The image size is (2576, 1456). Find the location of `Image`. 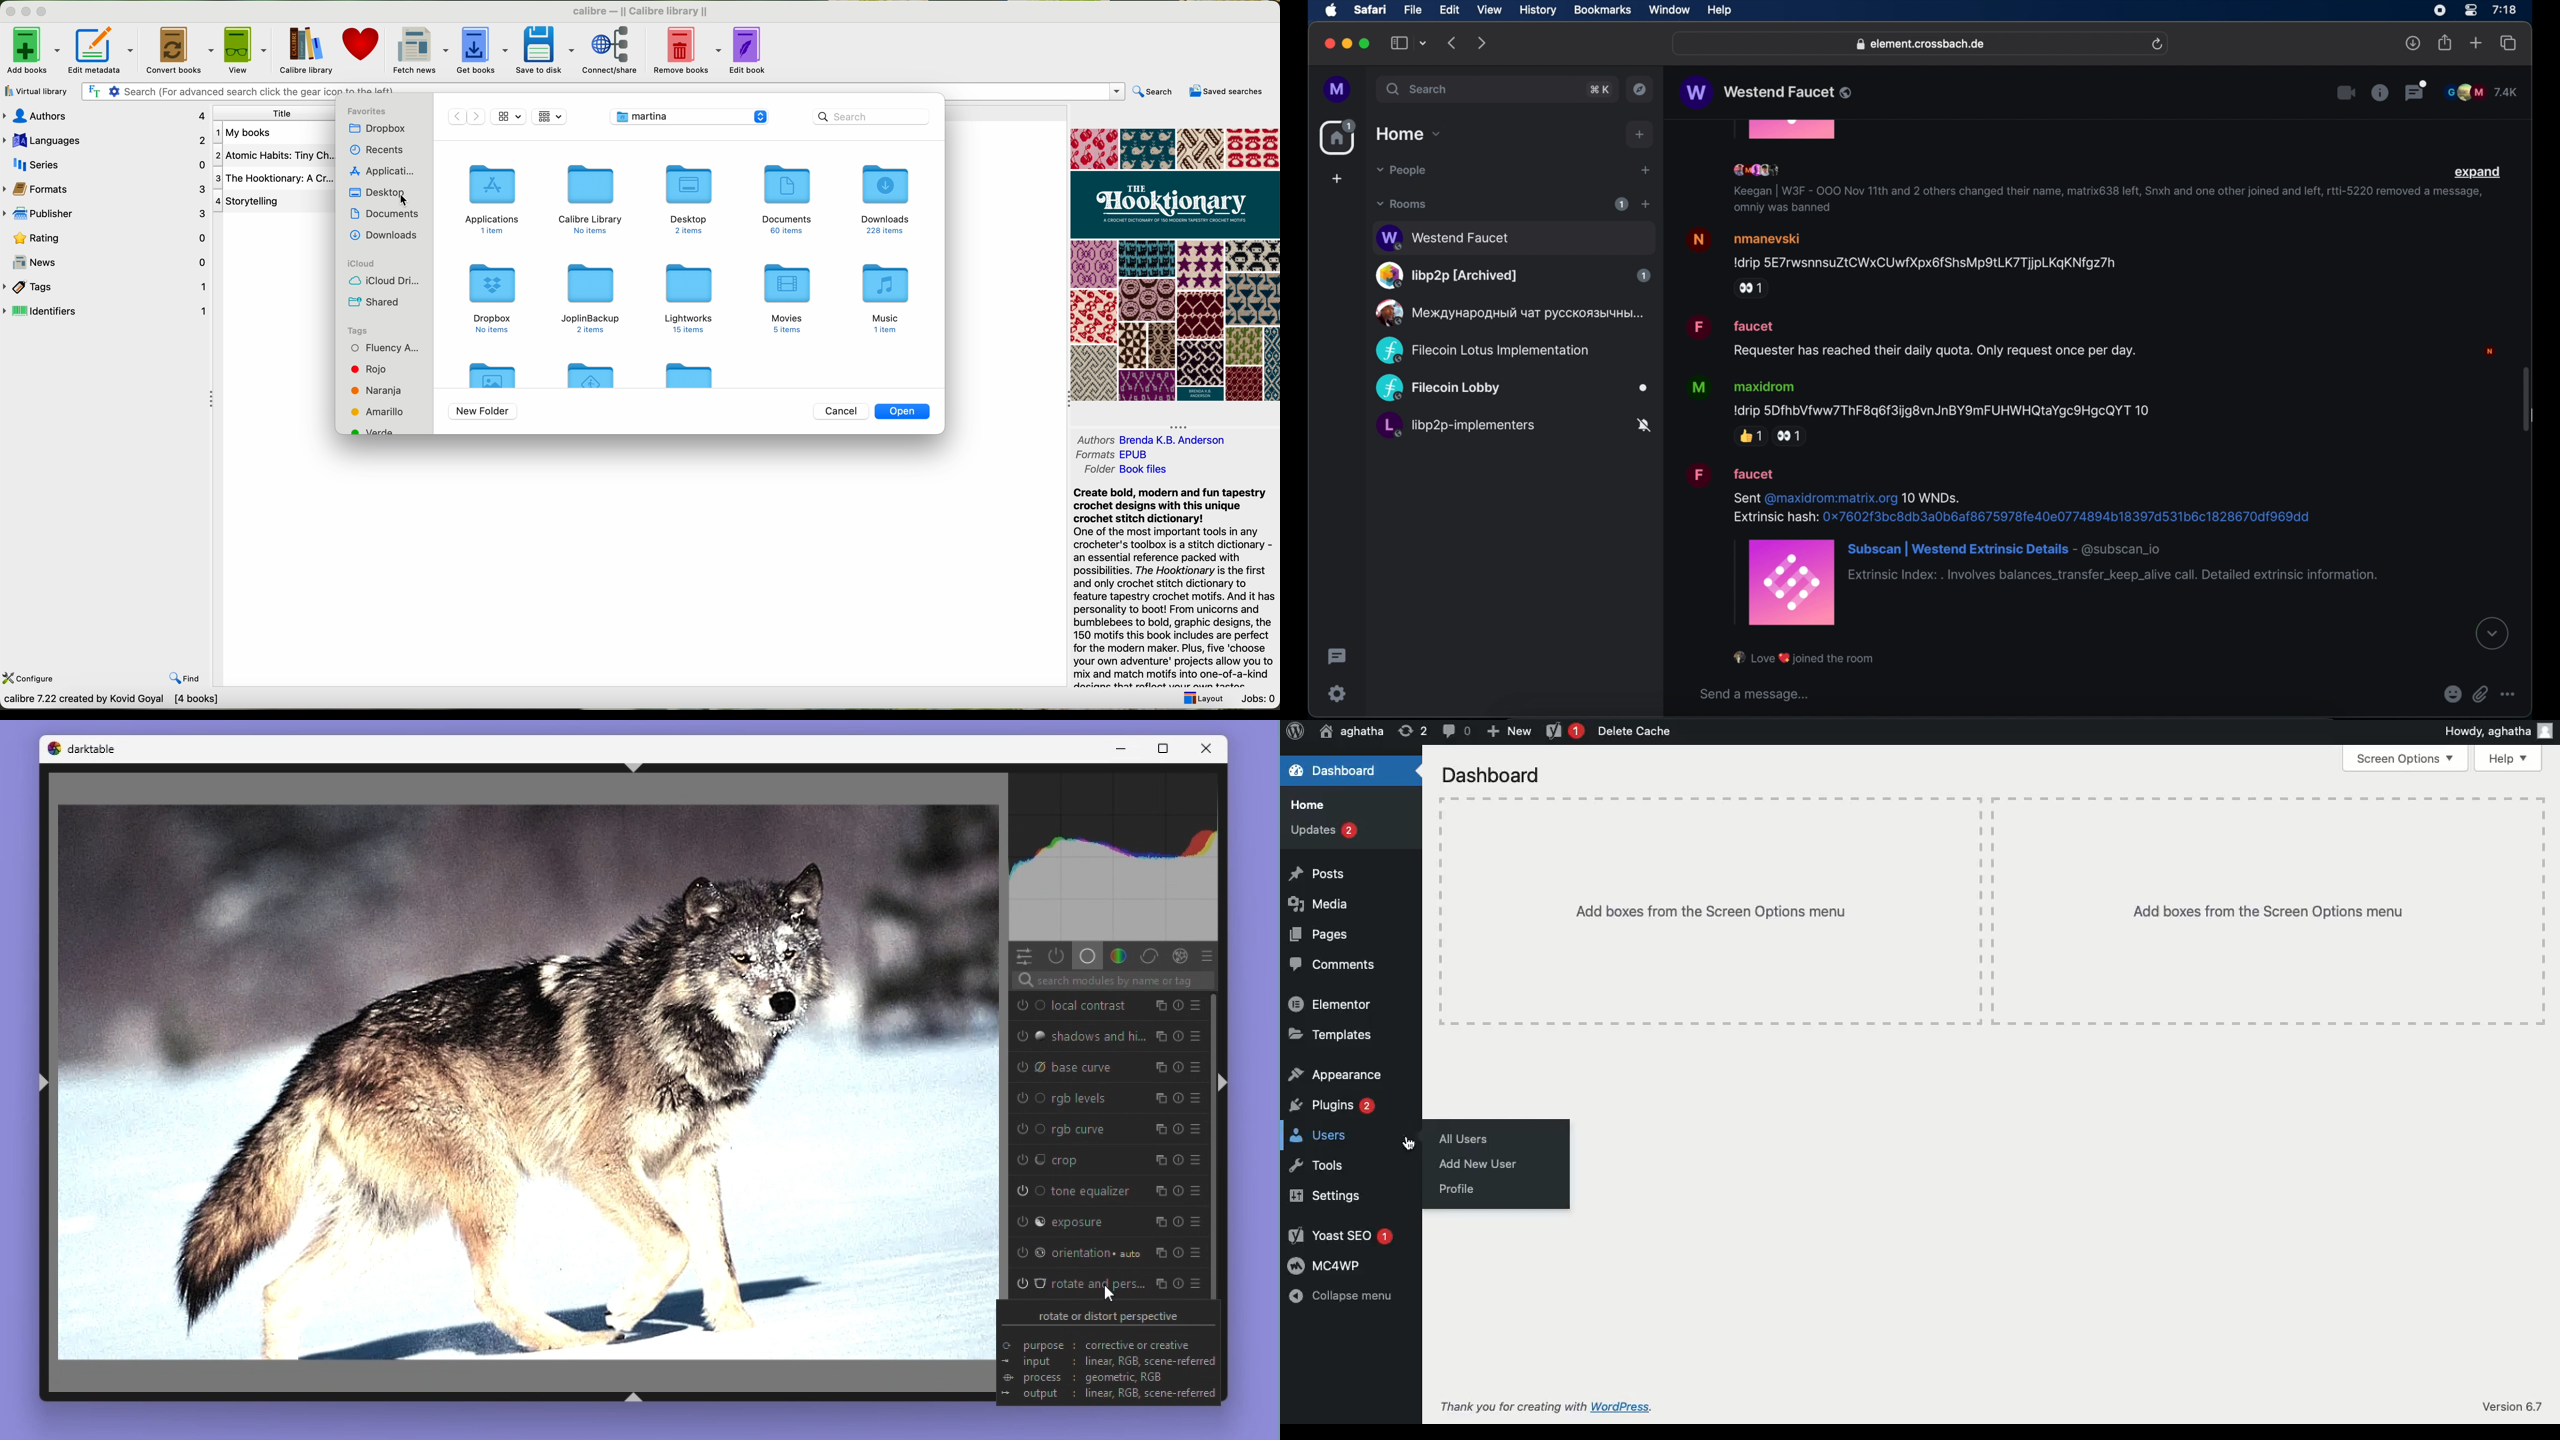

Image is located at coordinates (525, 1083).